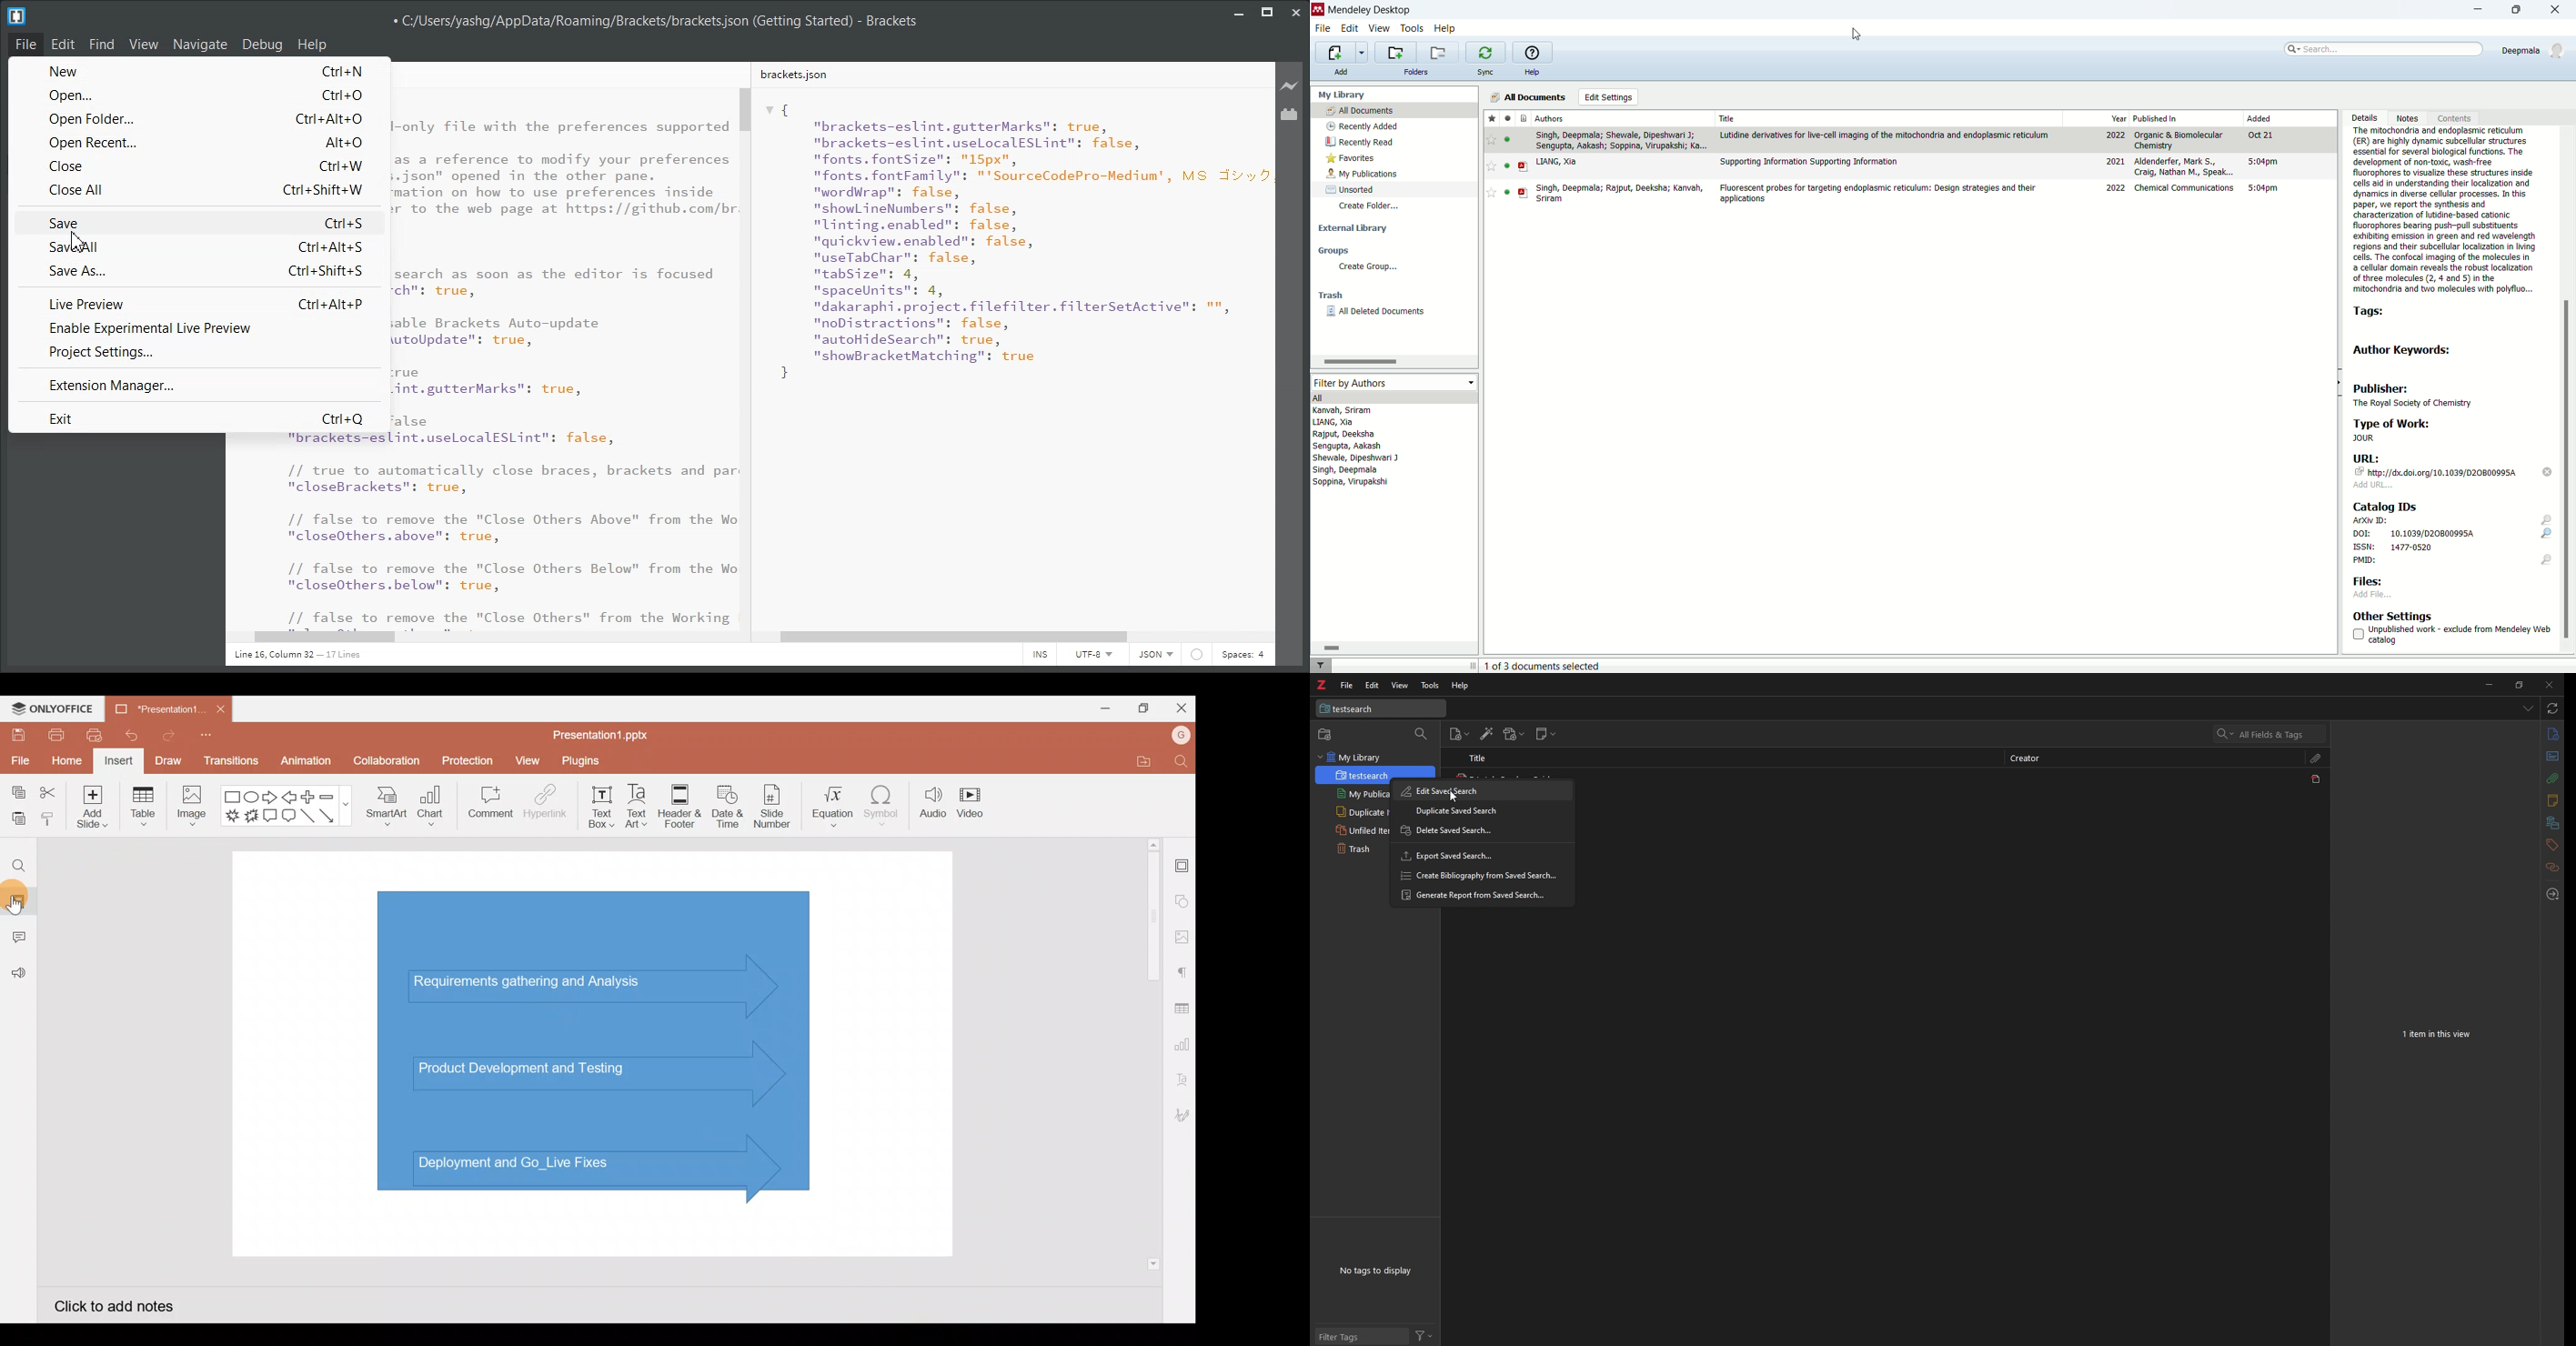 Image resolution: width=2576 pixels, height=1372 pixels. What do you see at coordinates (2186, 187) in the screenshot?
I see `chemical communications` at bounding box center [2186, 187].